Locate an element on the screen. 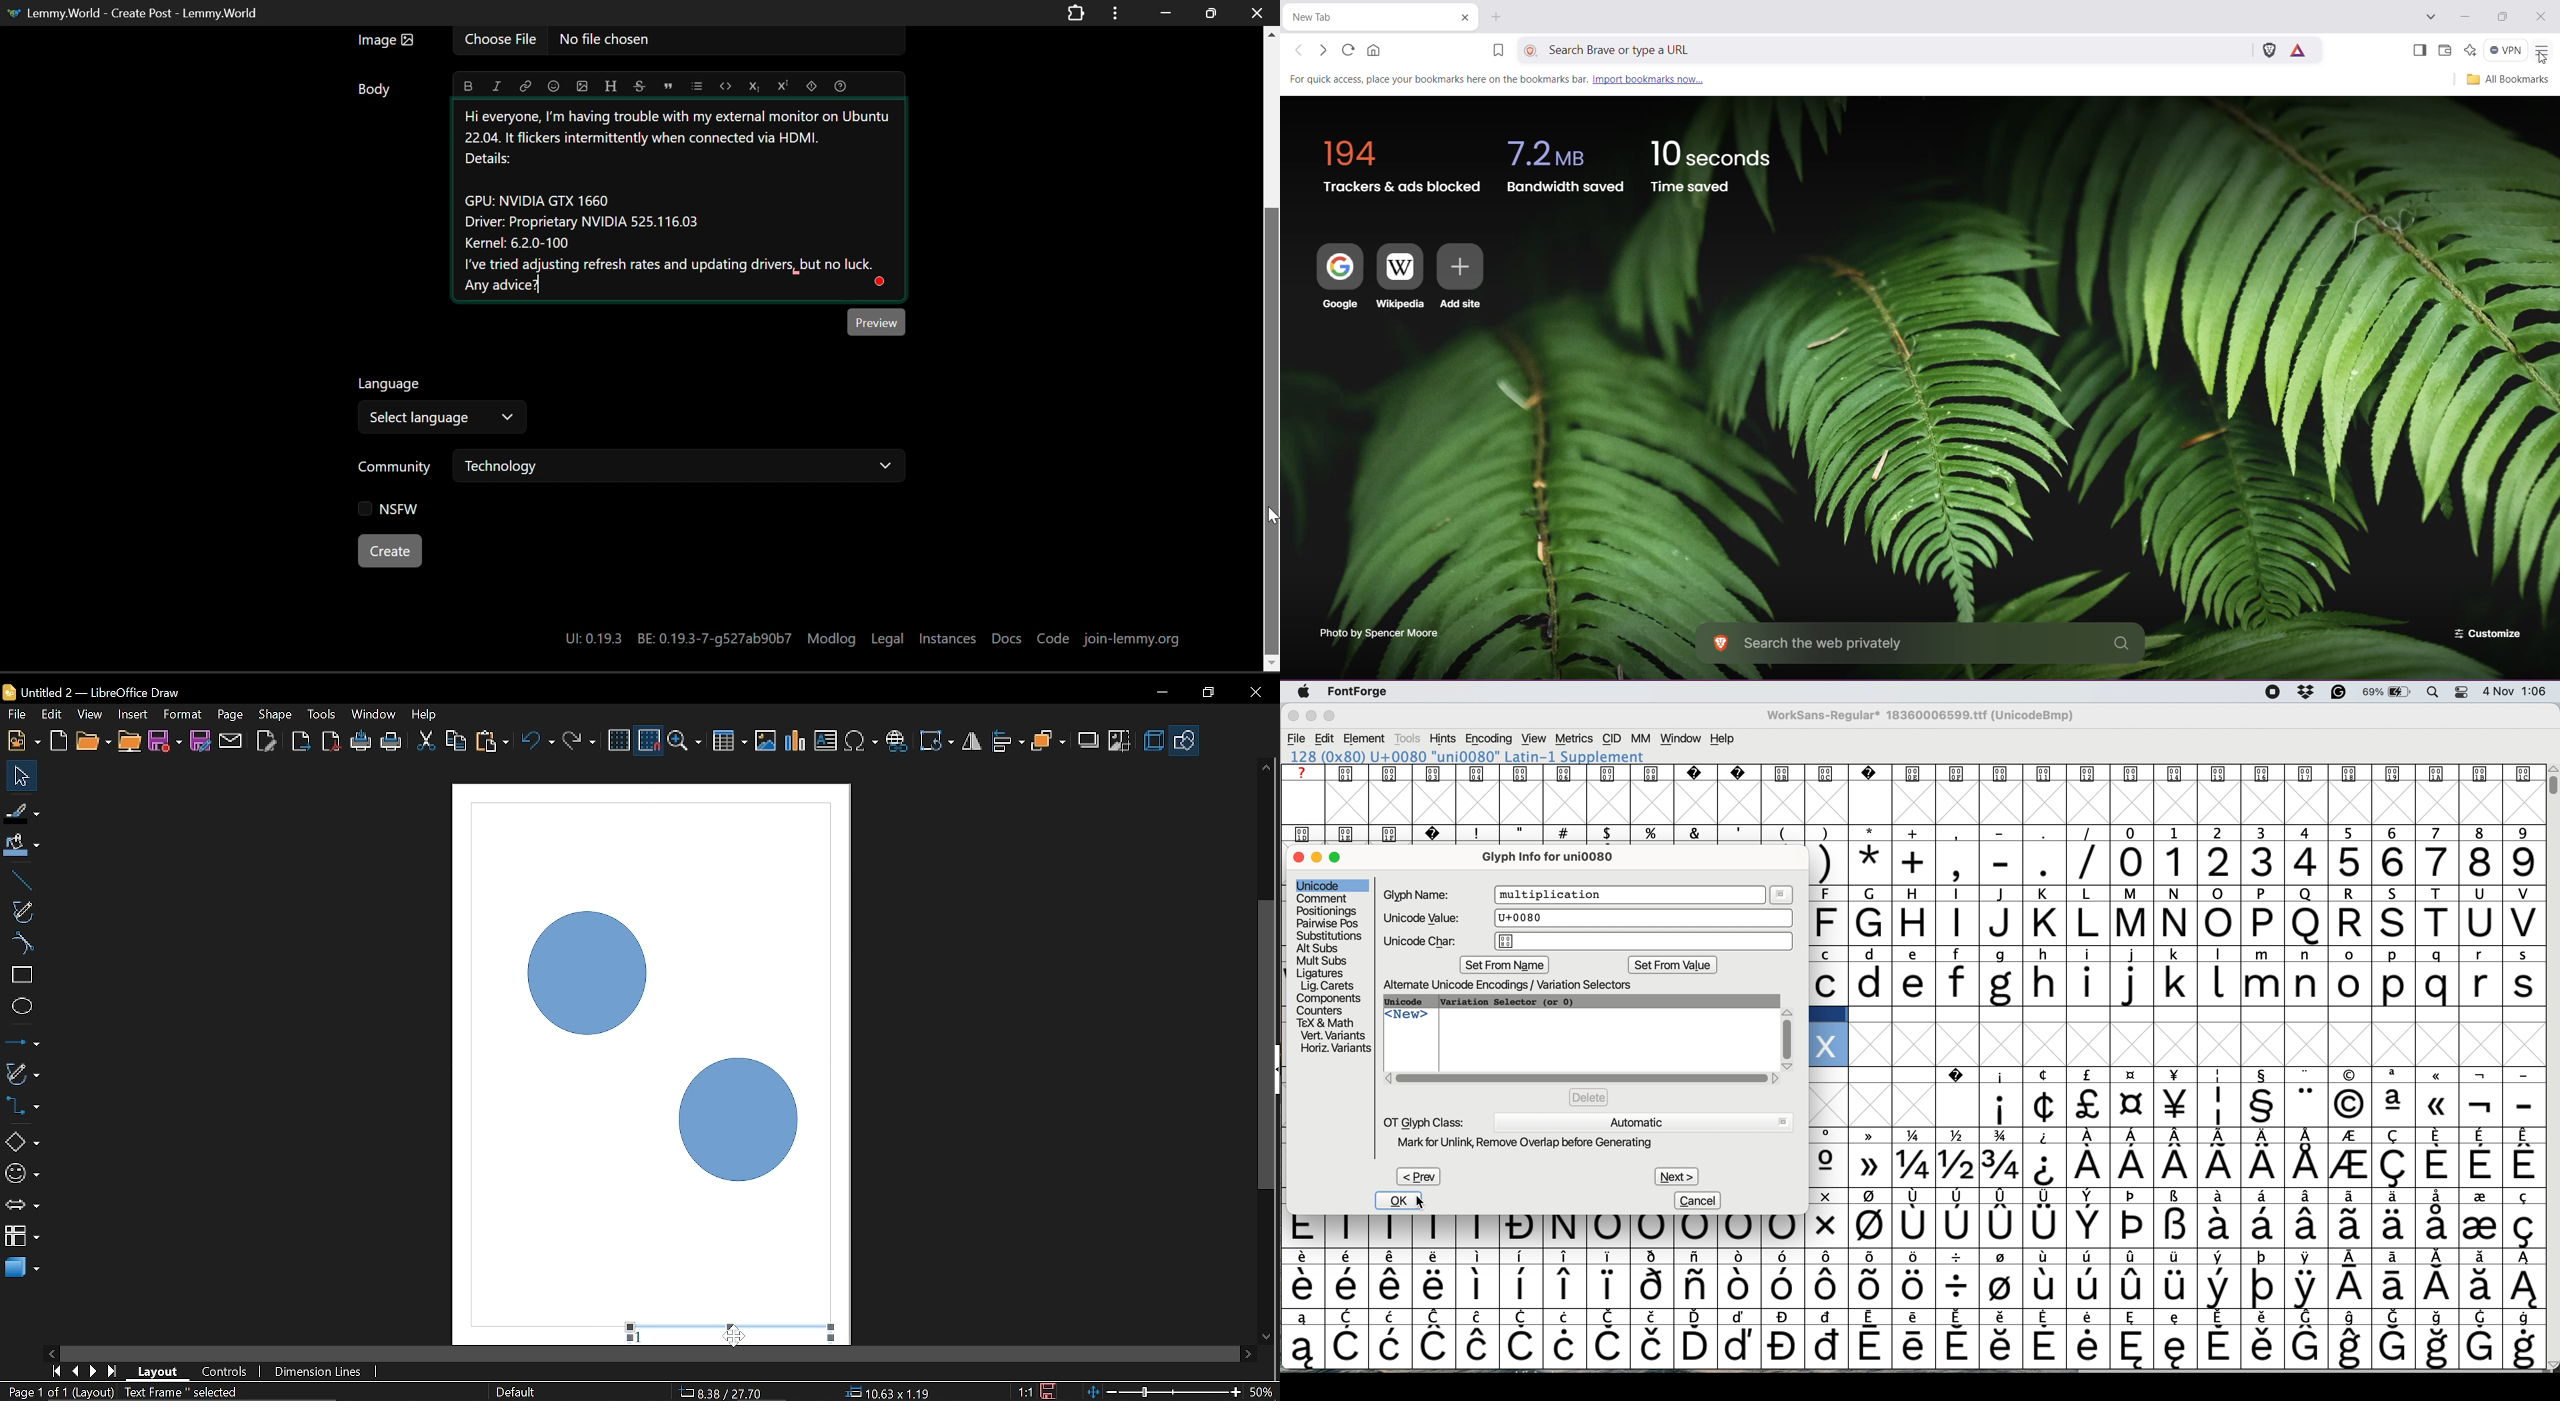 The image size is (2576, 1428). close is located at coordinates (1293, 717).